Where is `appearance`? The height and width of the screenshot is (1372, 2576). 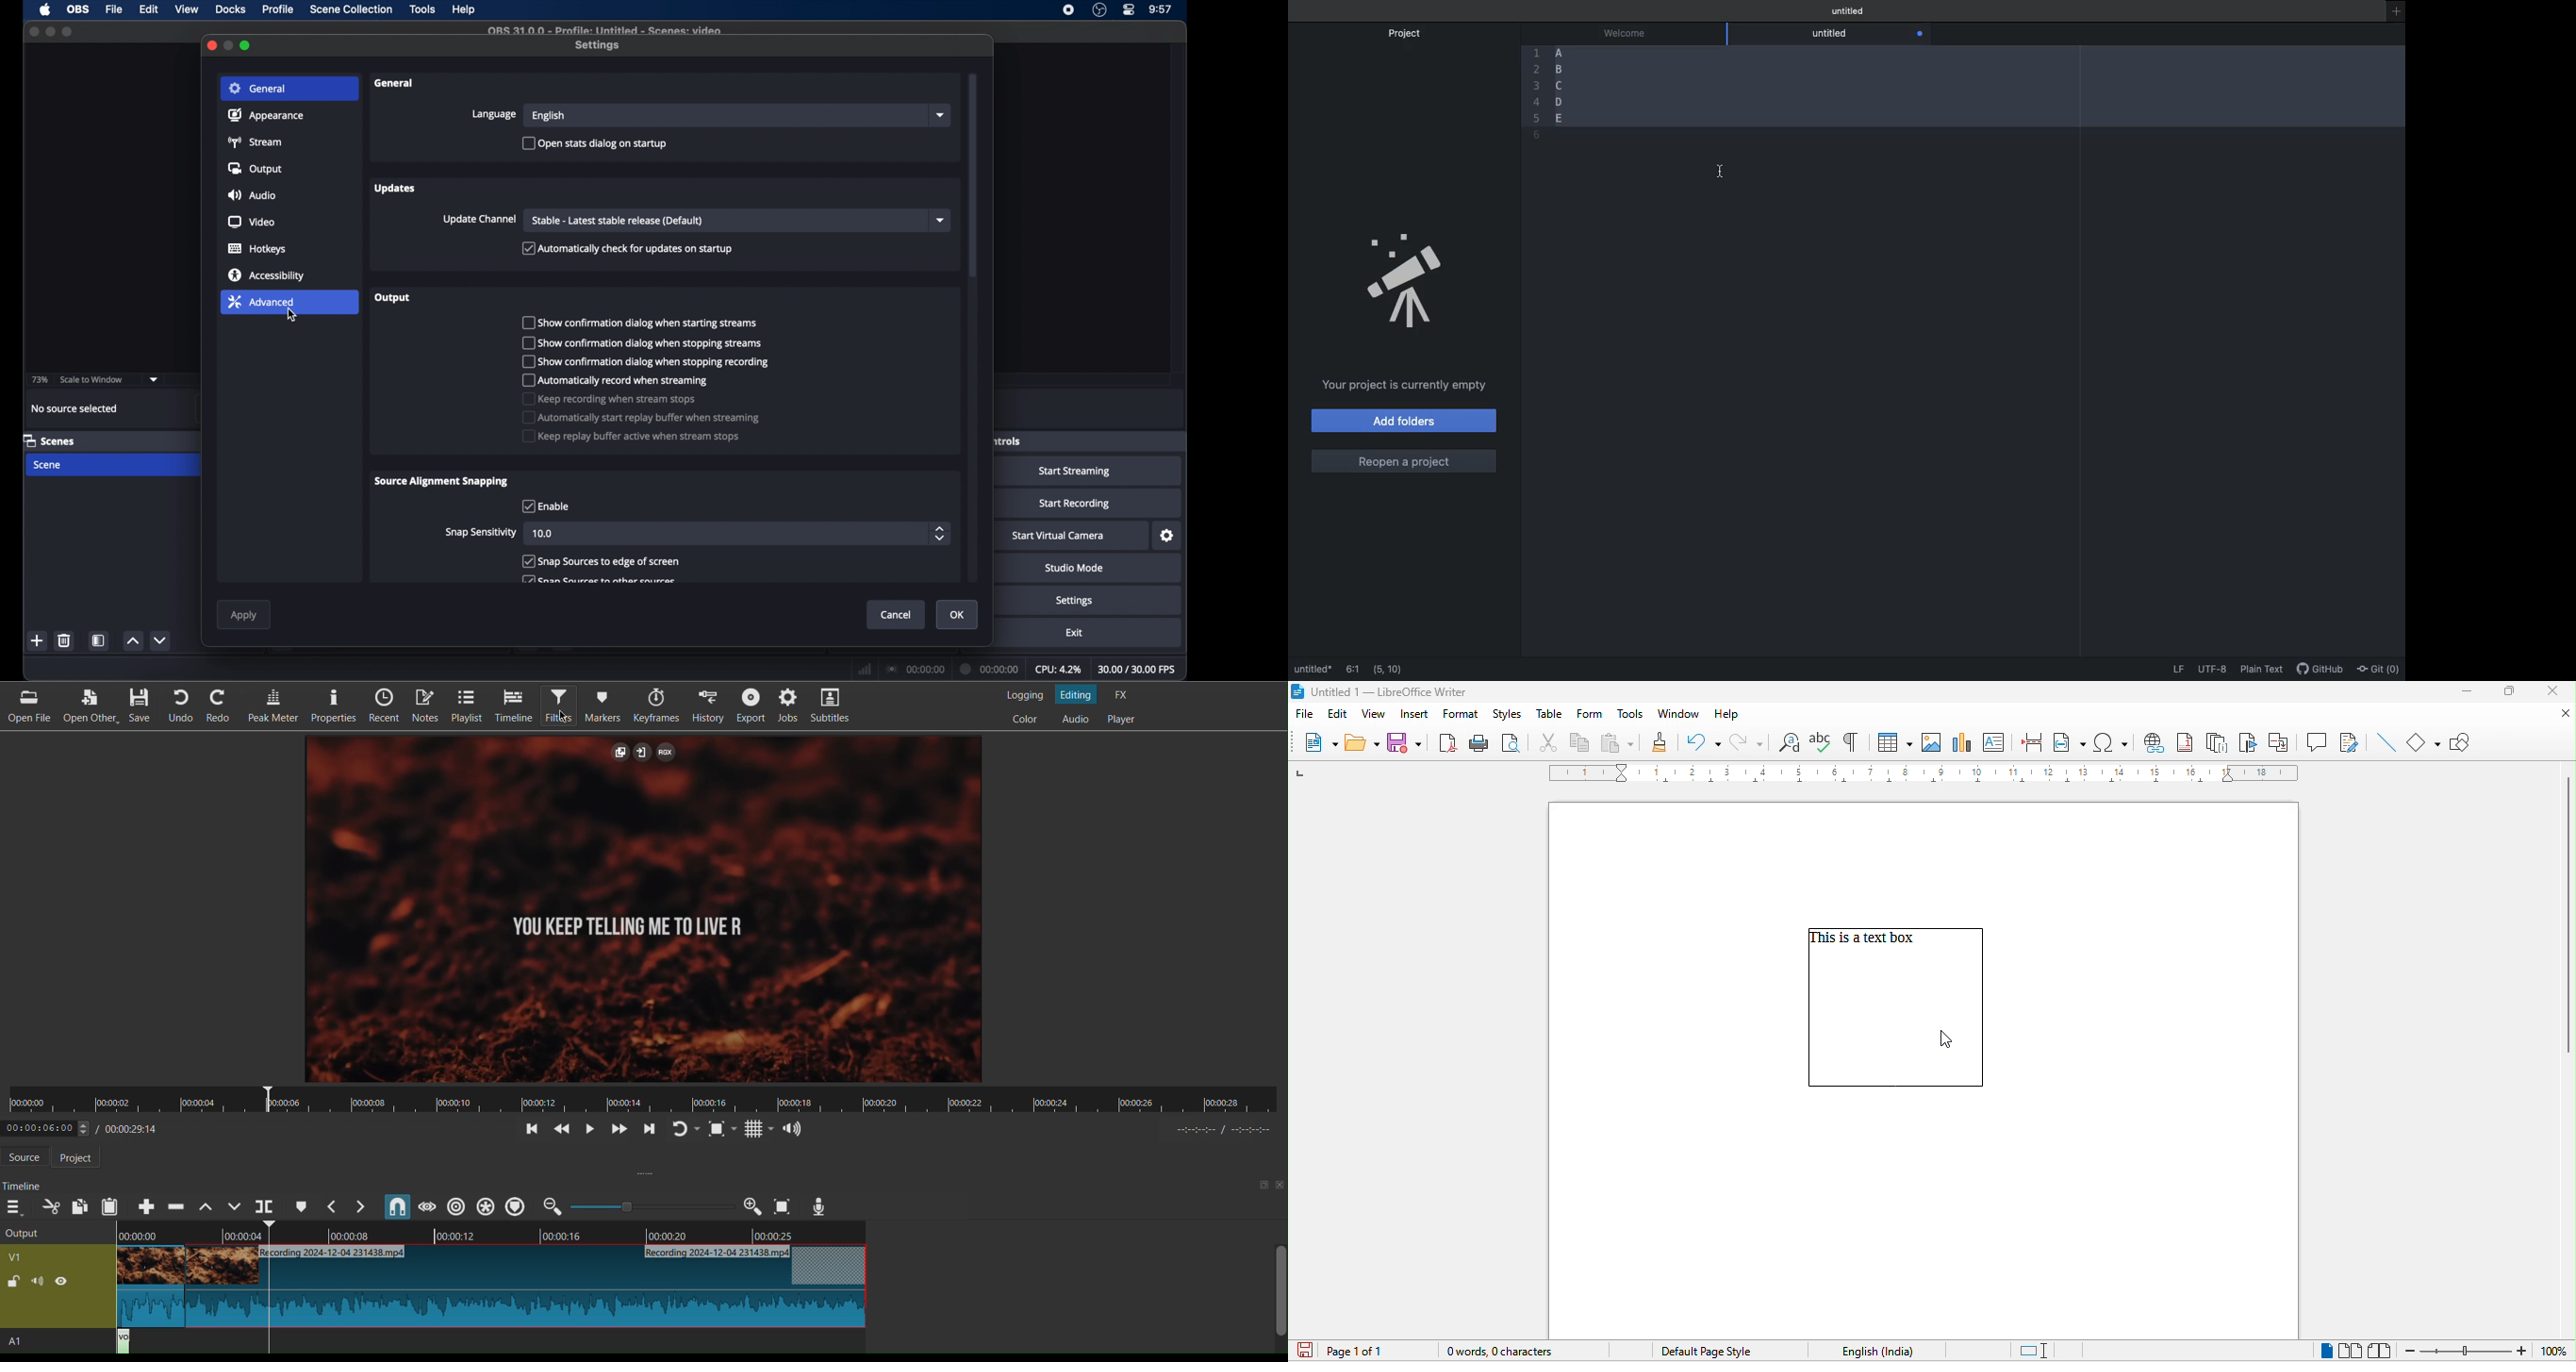
appearance is located at coordinates (266, 115).